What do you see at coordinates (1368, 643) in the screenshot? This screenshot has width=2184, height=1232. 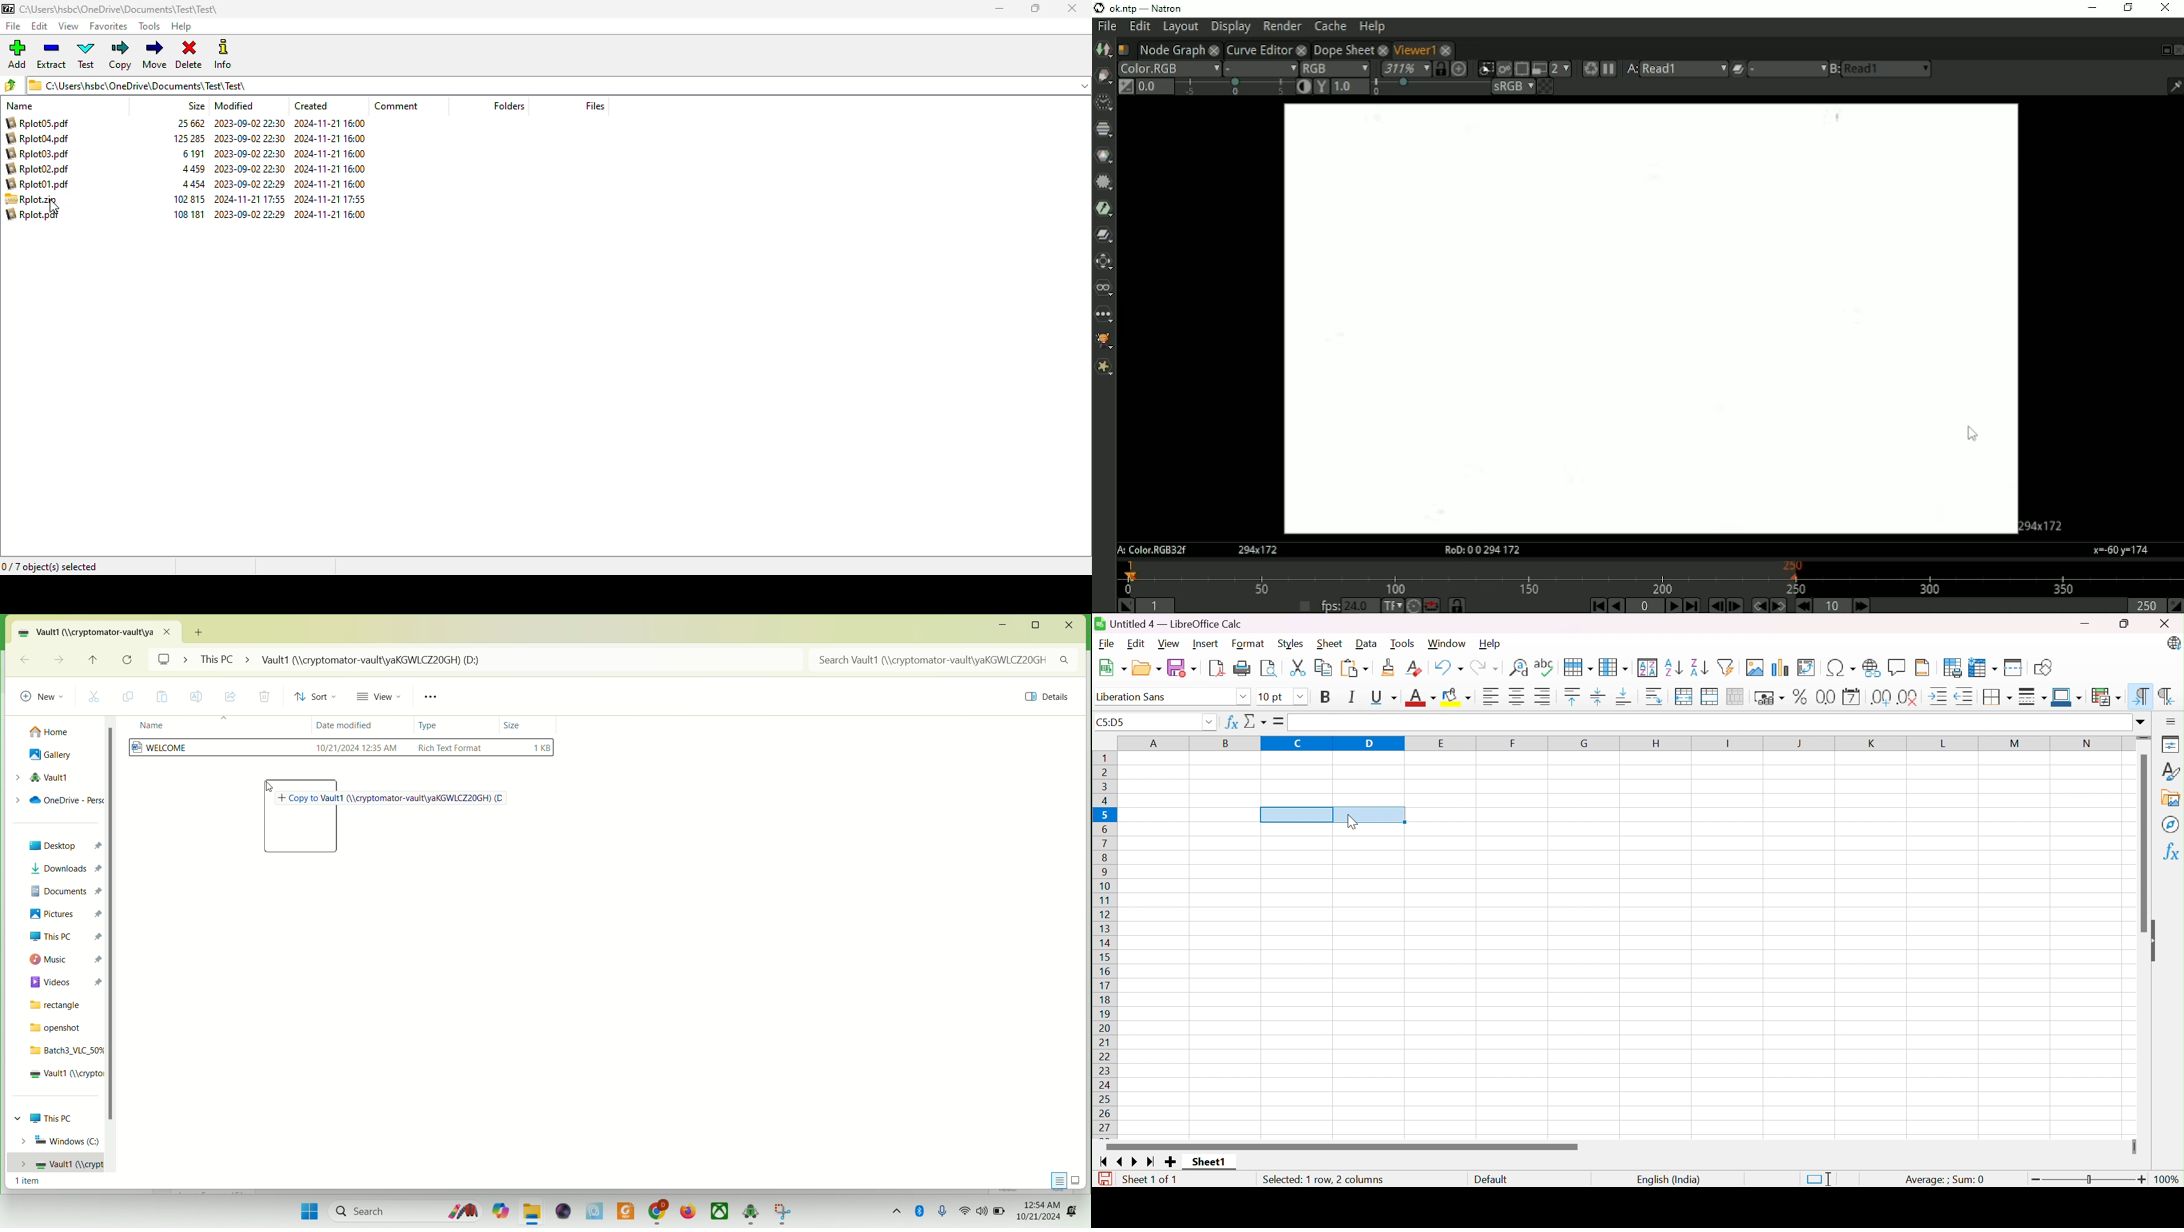 I see `Data` at bounding box center [1368, 643].